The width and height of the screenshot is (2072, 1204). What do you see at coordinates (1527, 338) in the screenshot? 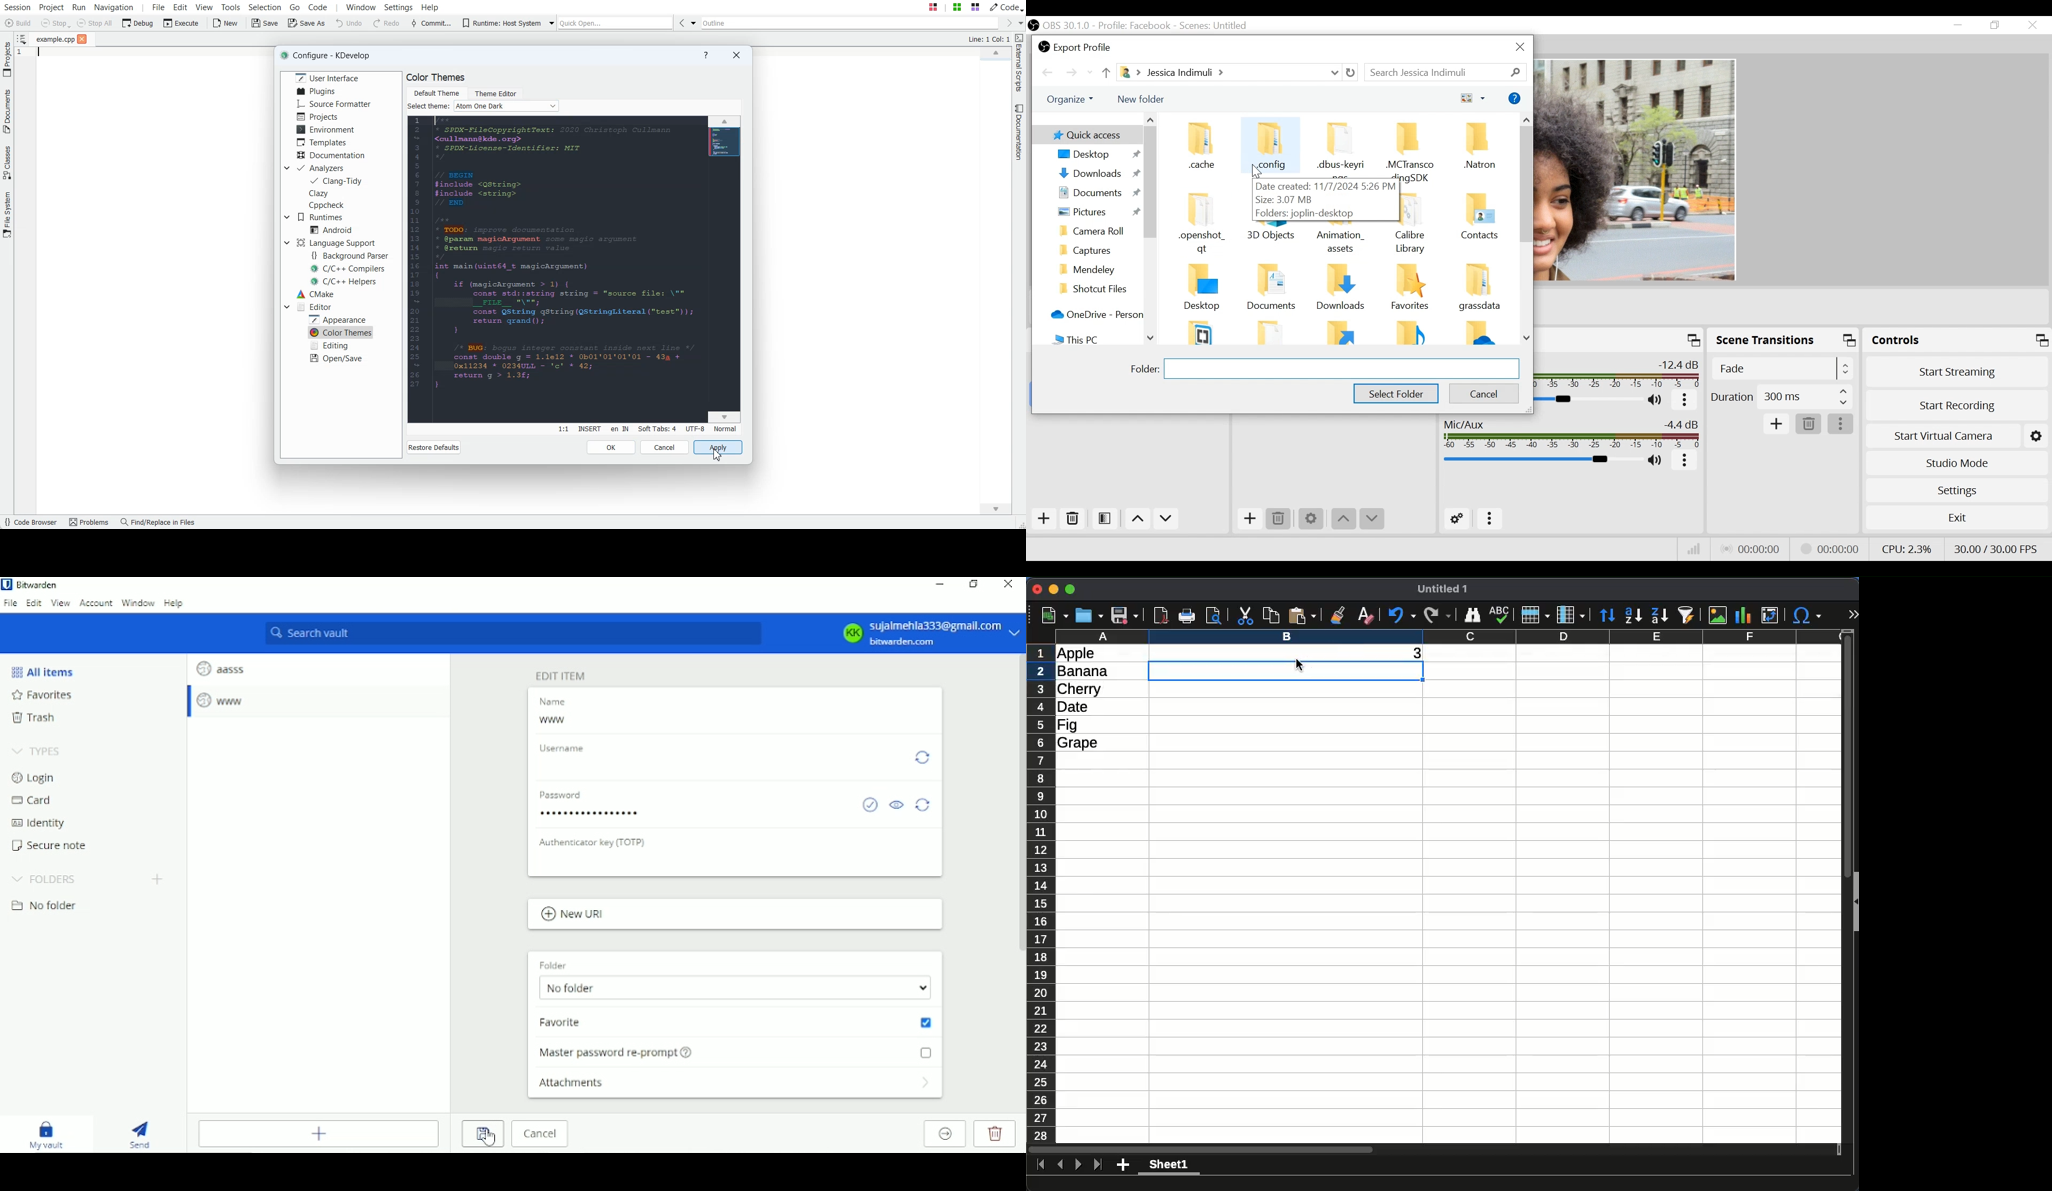
I see `Scroll Down` at bounding box center [1527, 338].